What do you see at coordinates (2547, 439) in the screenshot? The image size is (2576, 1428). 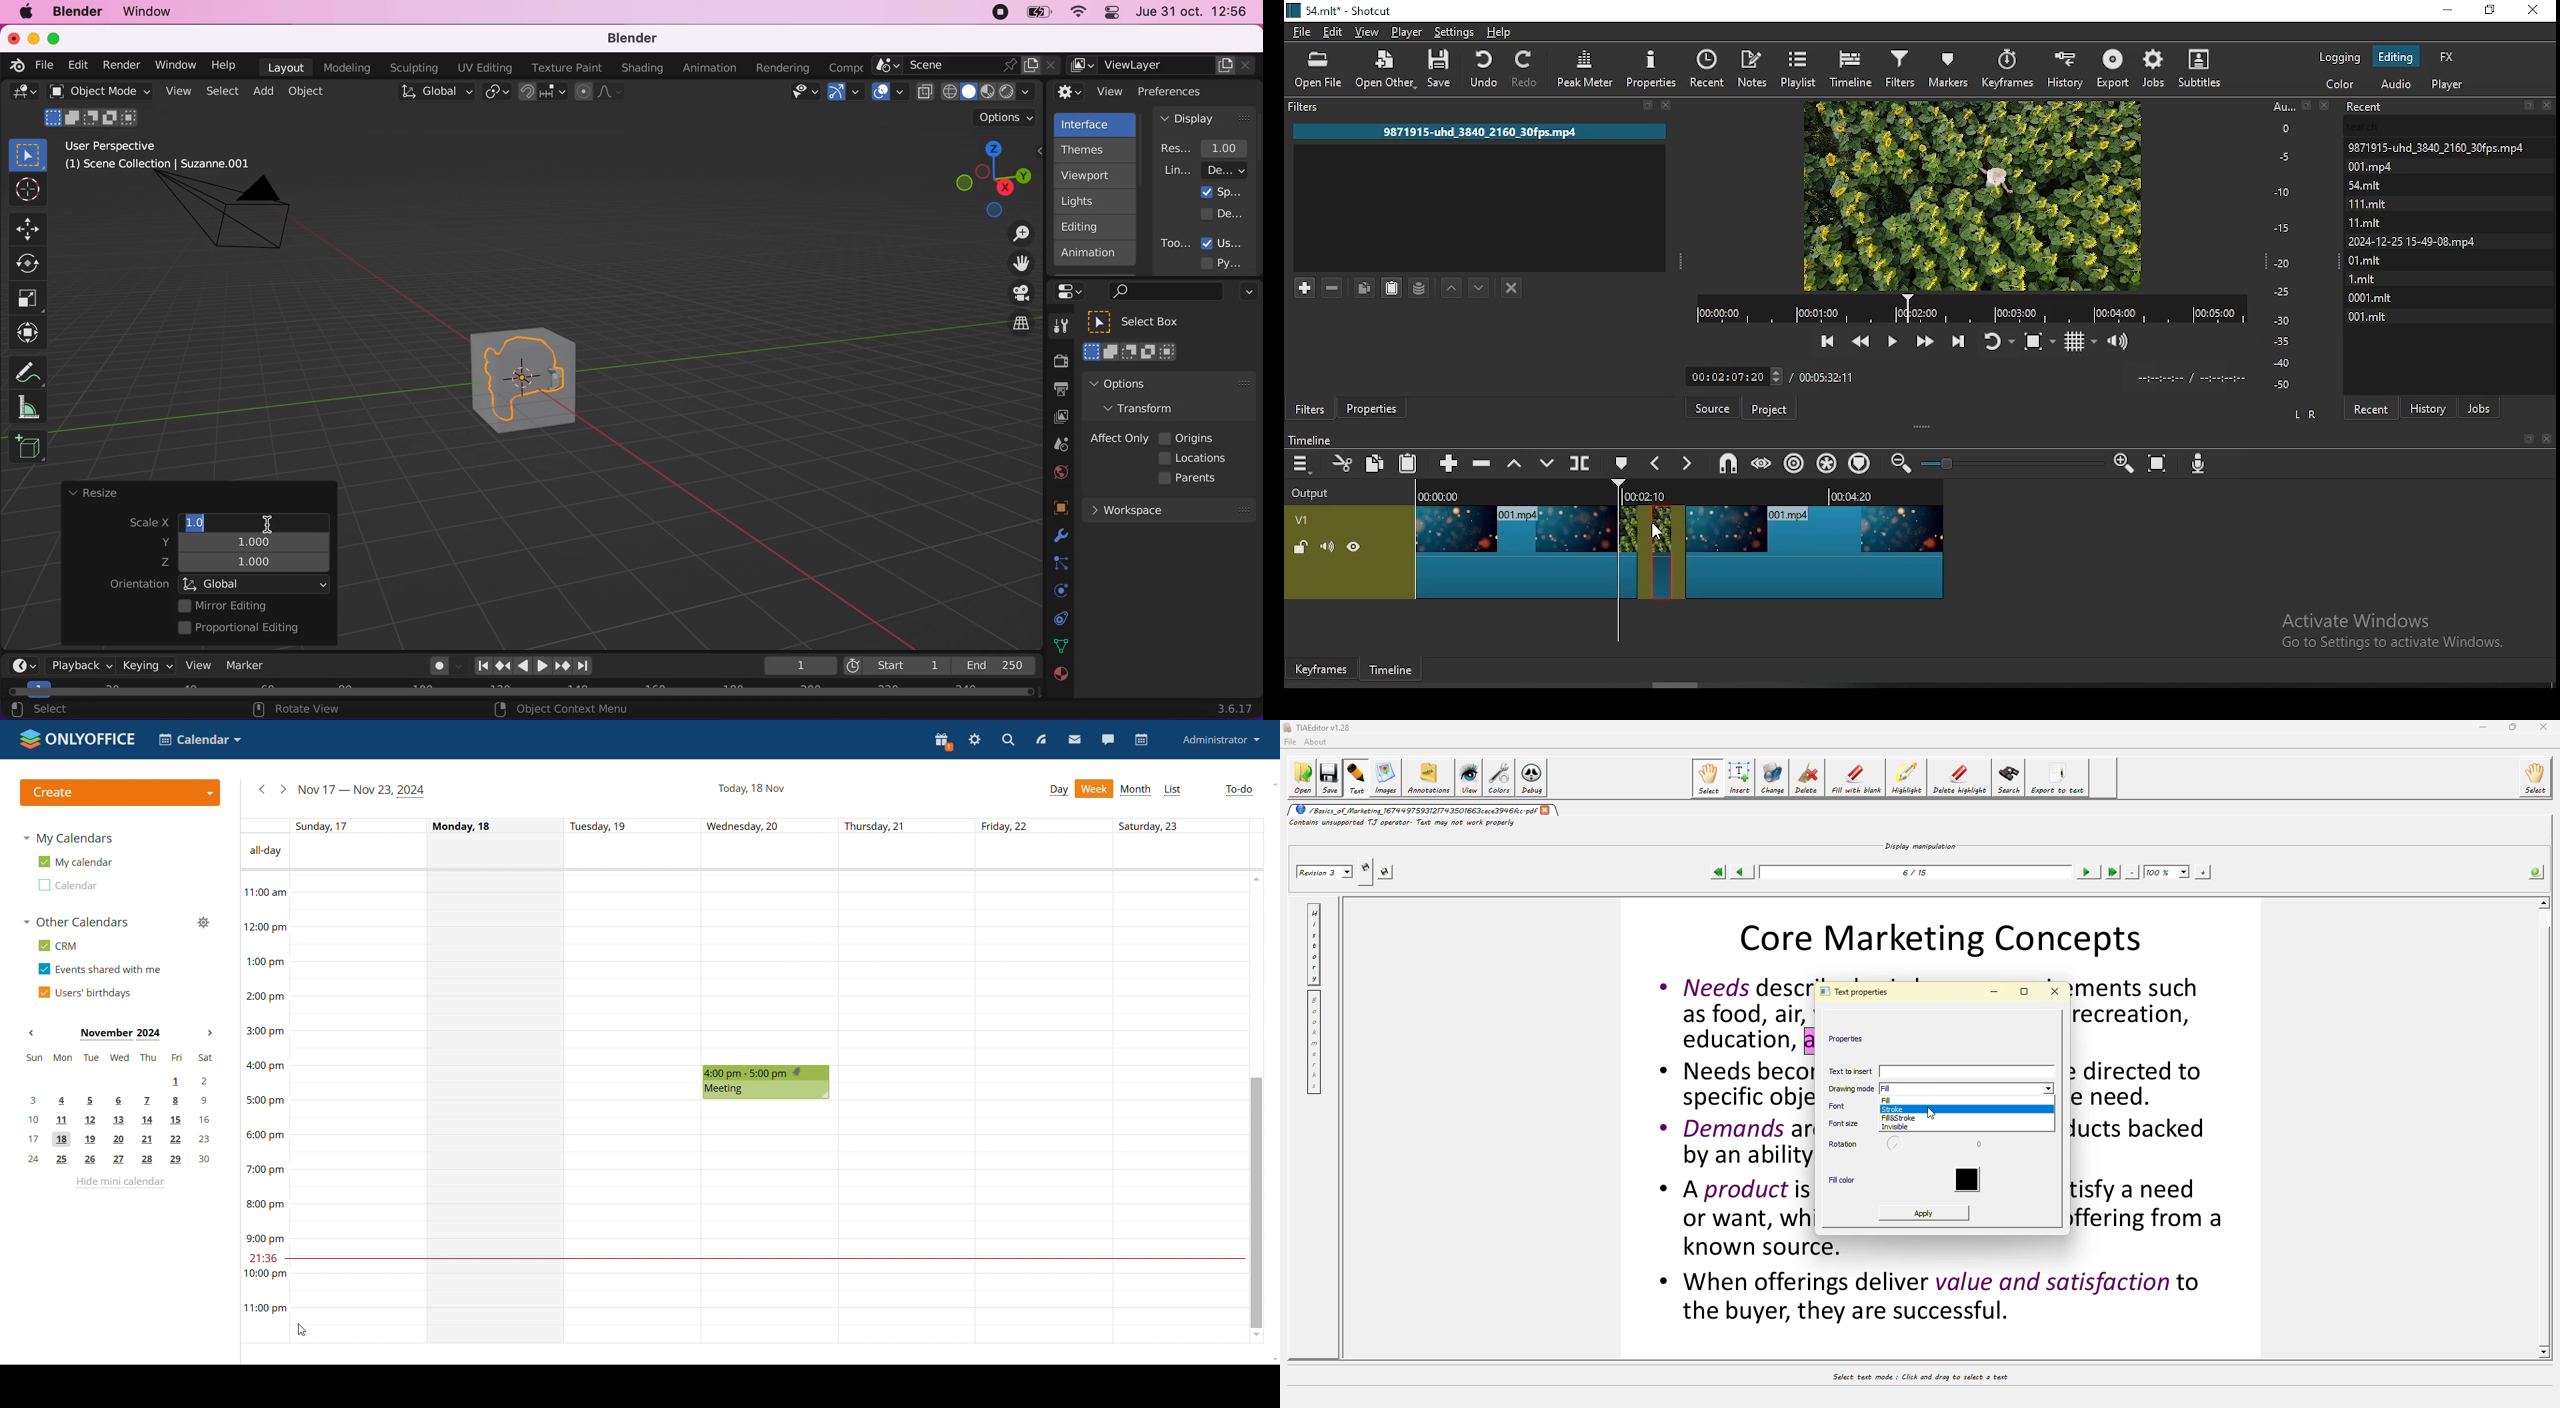 I see `close` at bounding box center [2547, 439].